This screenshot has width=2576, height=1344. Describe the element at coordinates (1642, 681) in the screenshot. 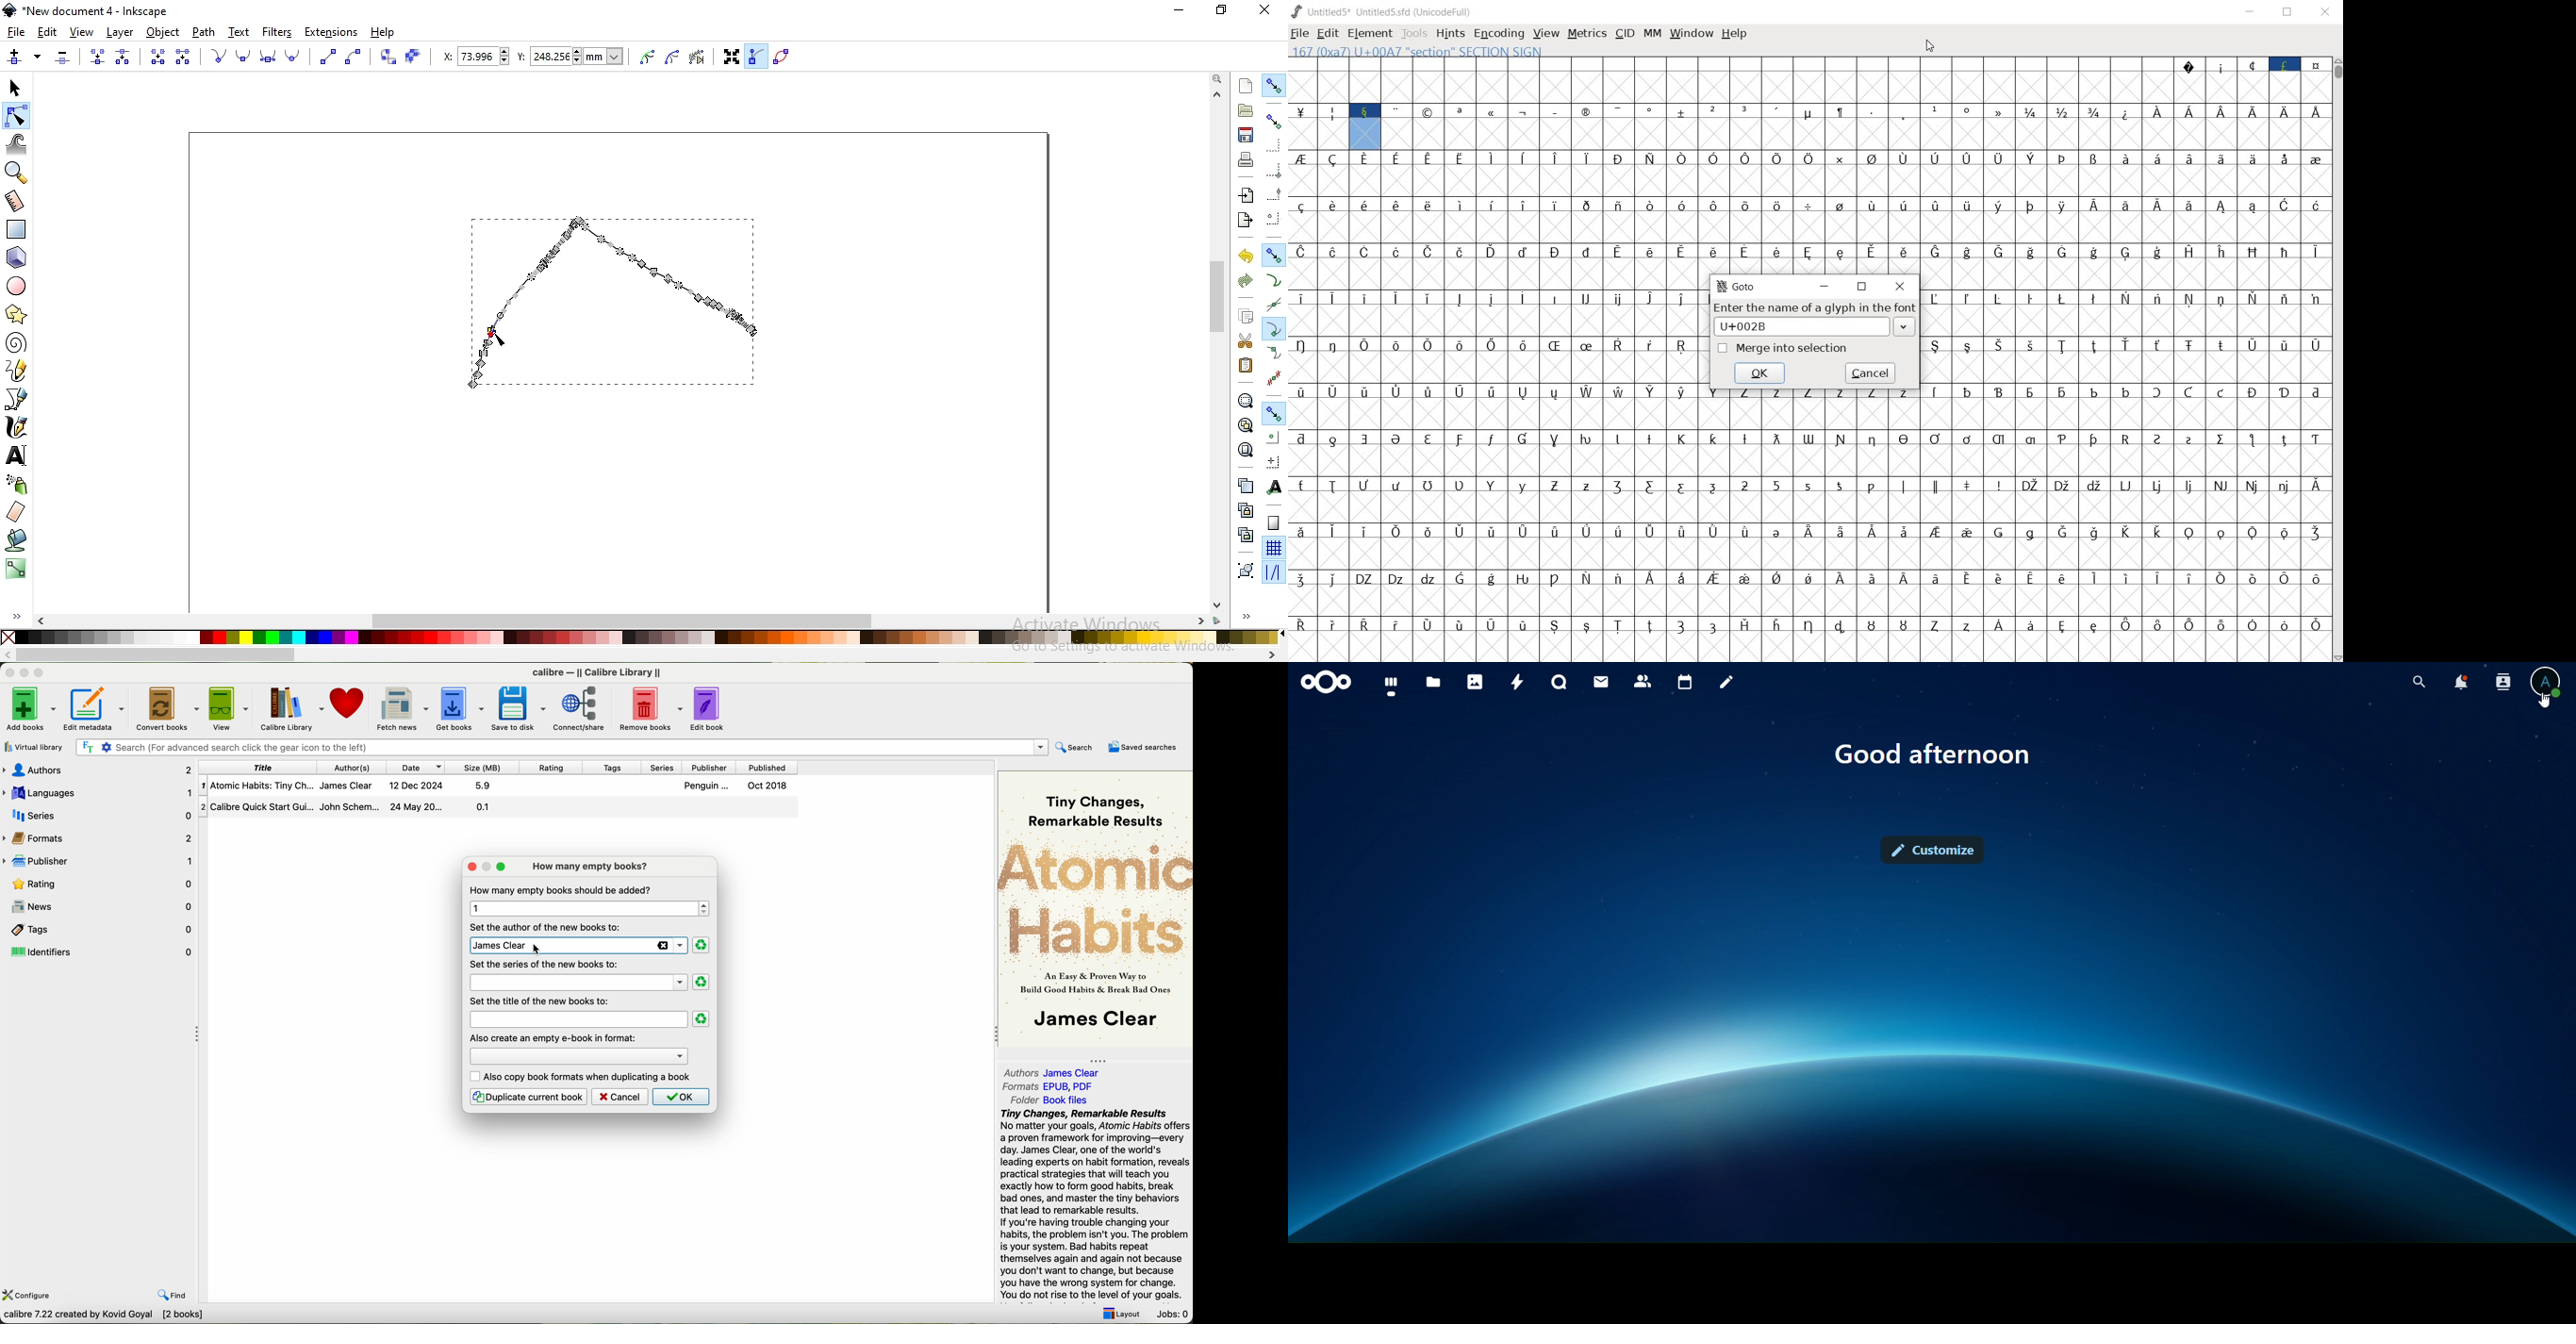

I see `contacts` at that location.